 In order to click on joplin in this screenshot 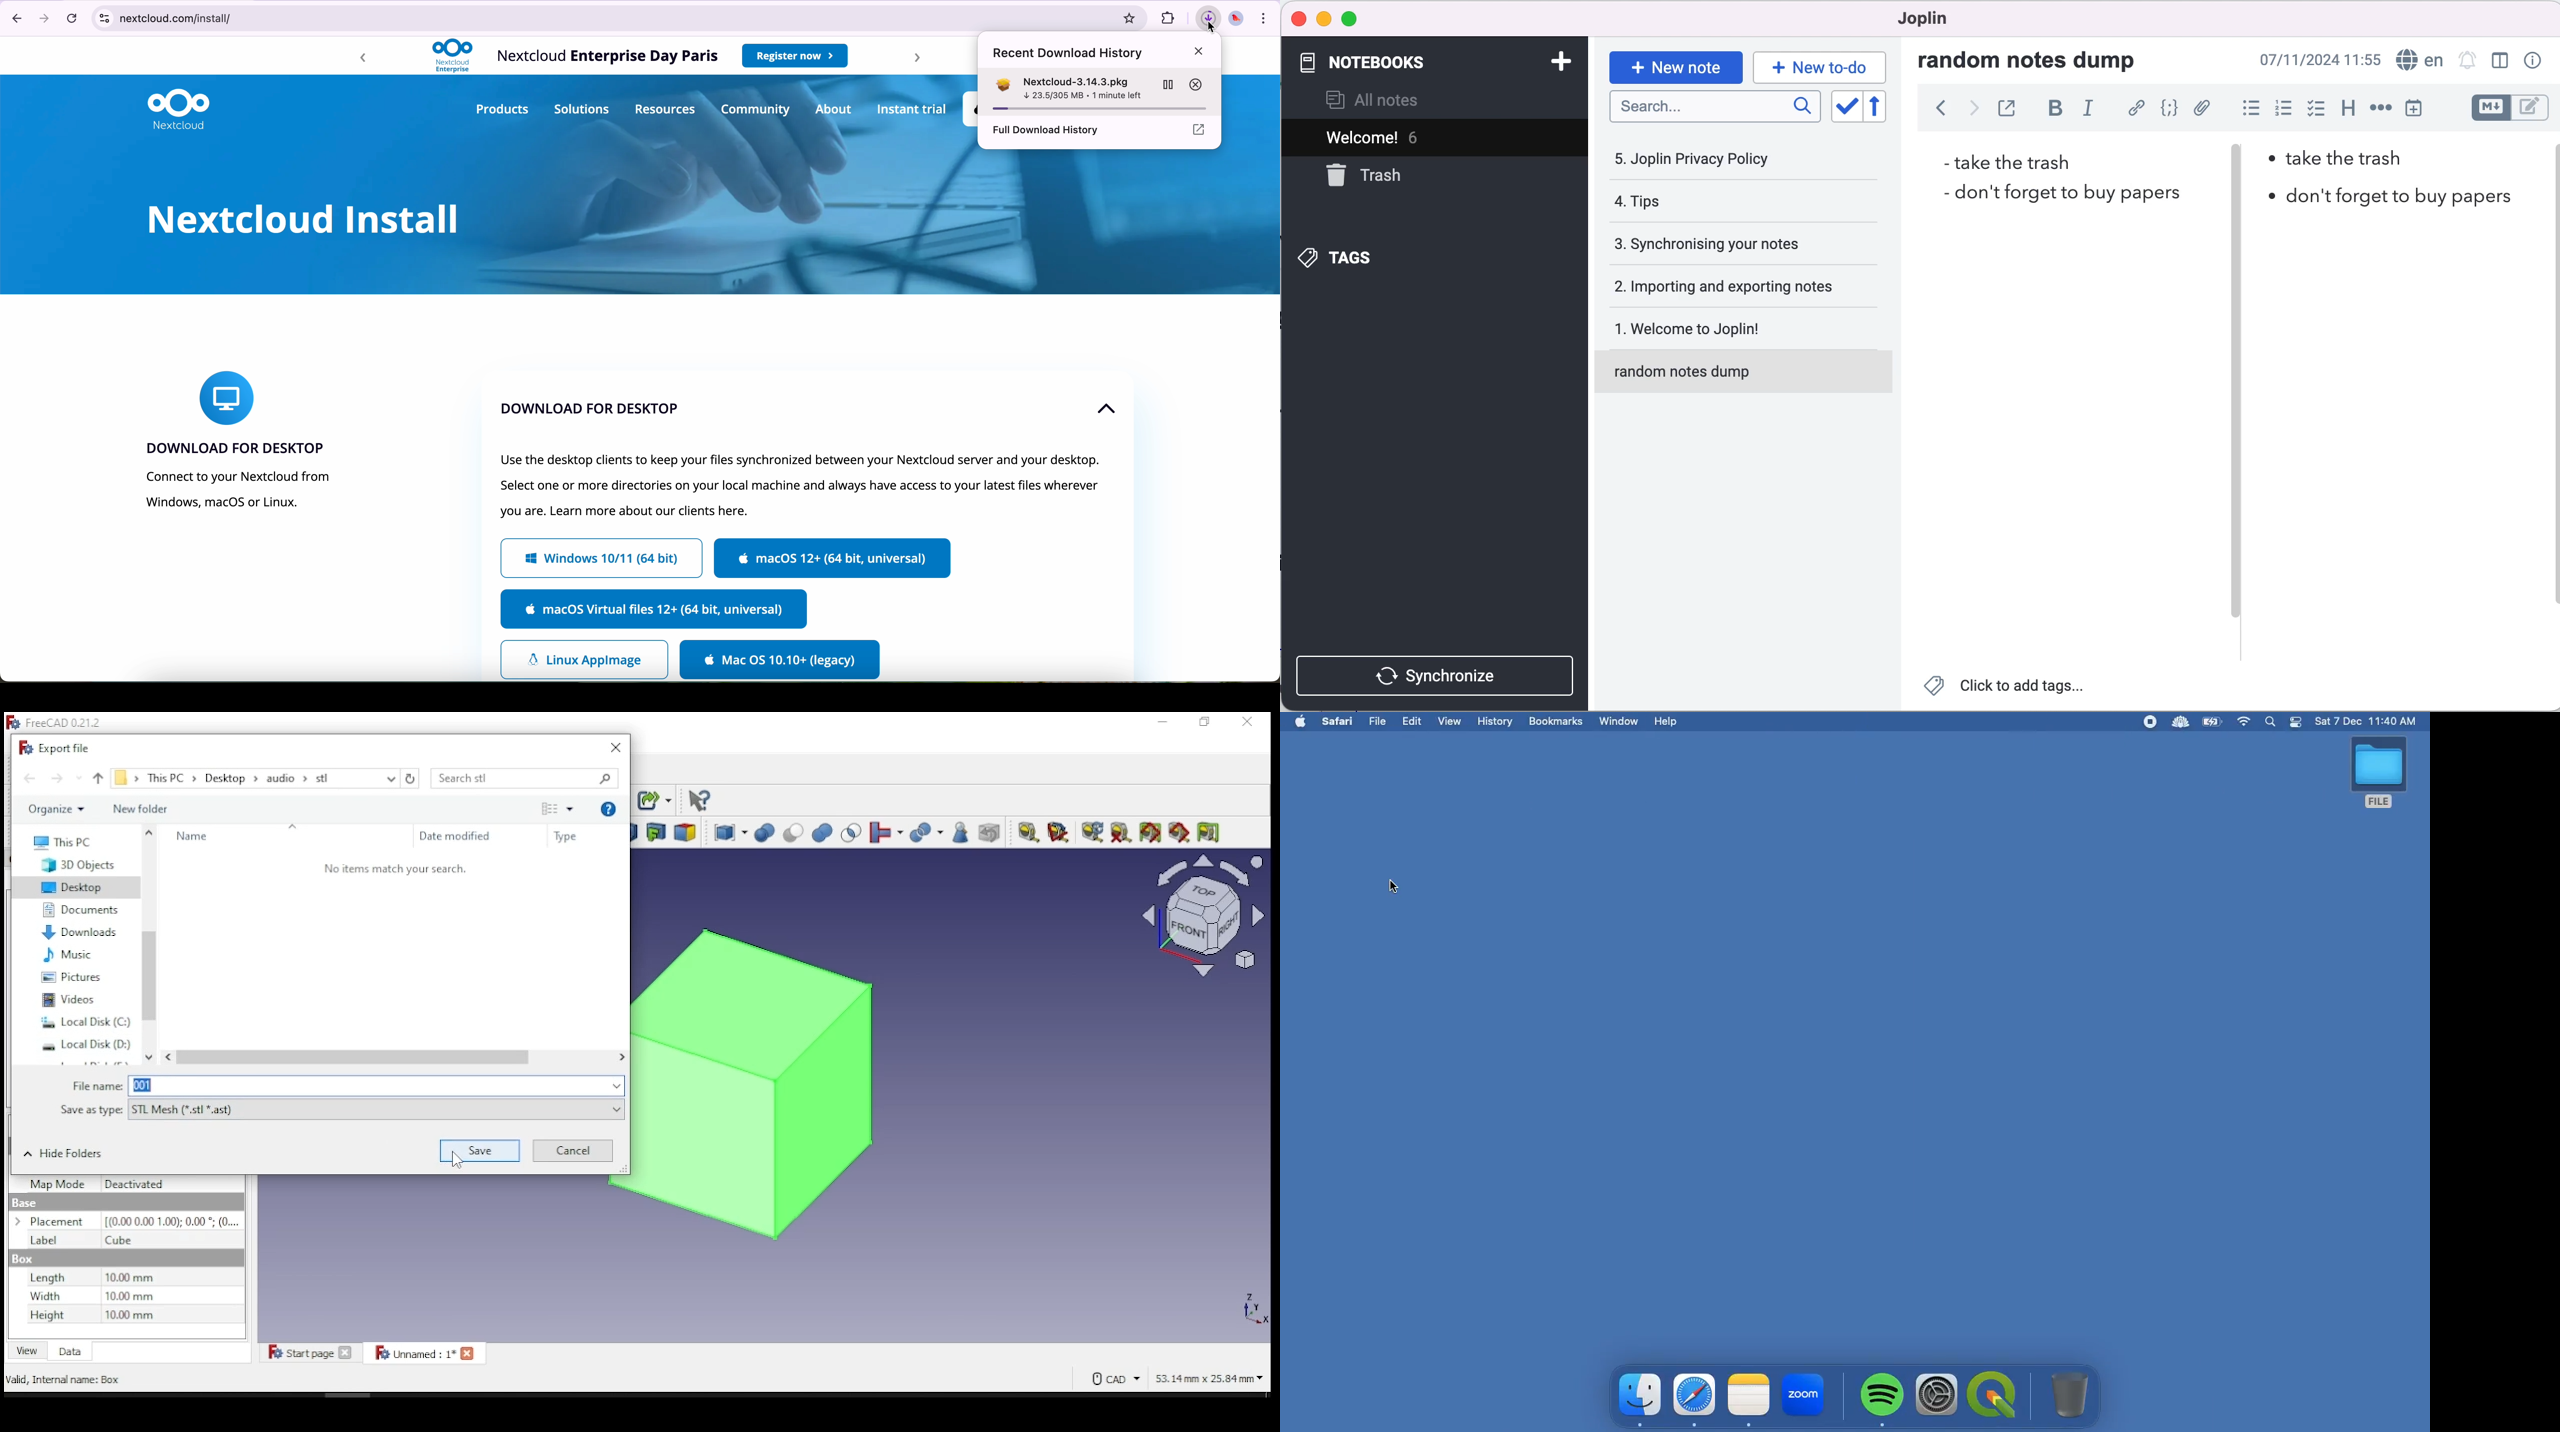, I will do `click(1928, 22)`.